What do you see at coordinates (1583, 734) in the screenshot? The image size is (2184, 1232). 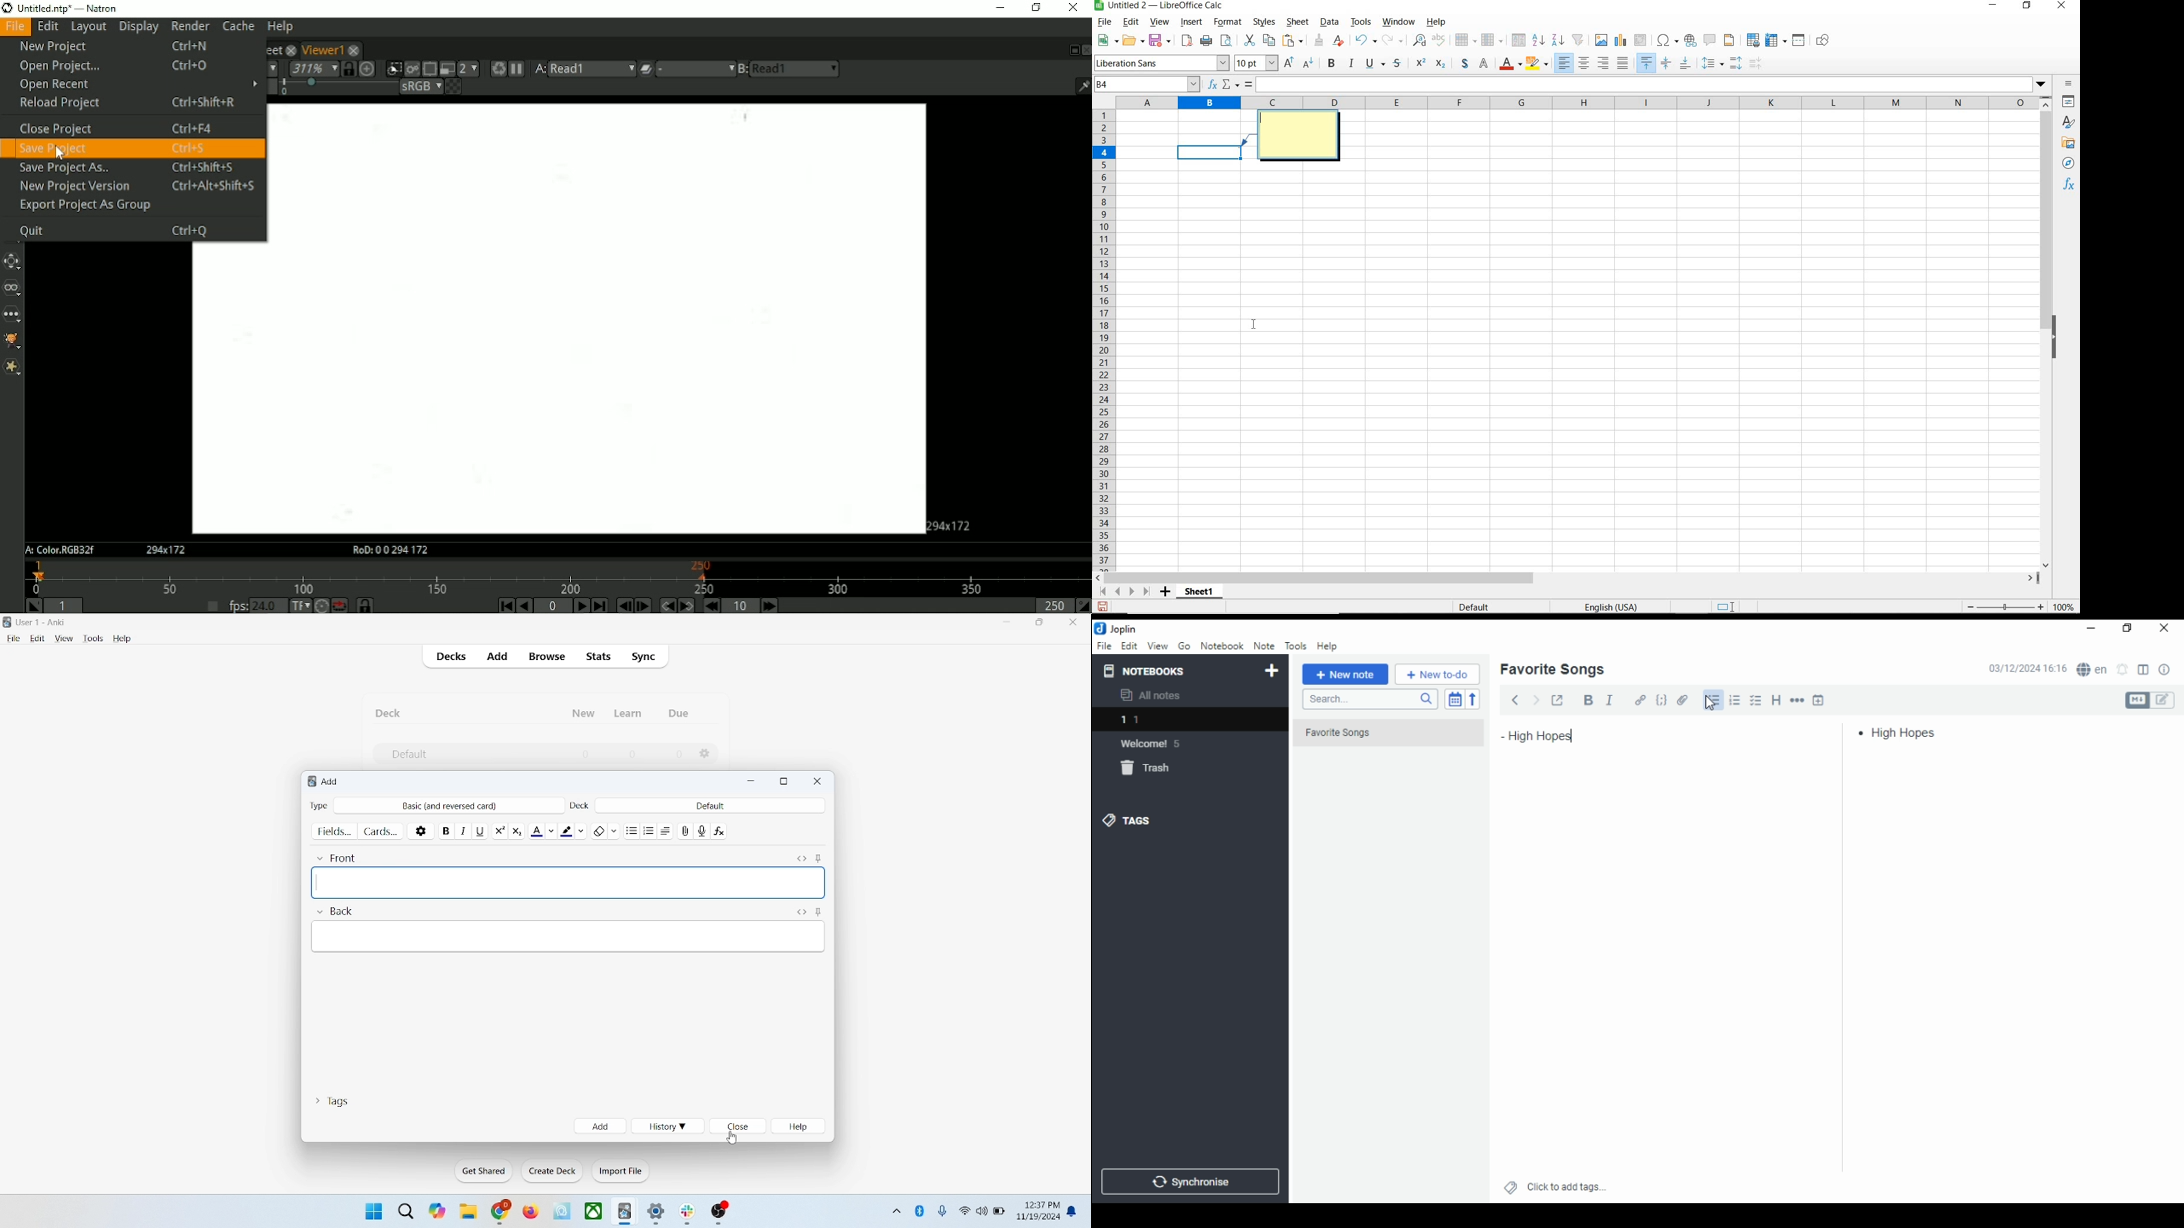 I see `High Hopes` at bounding box center [1583, 734].